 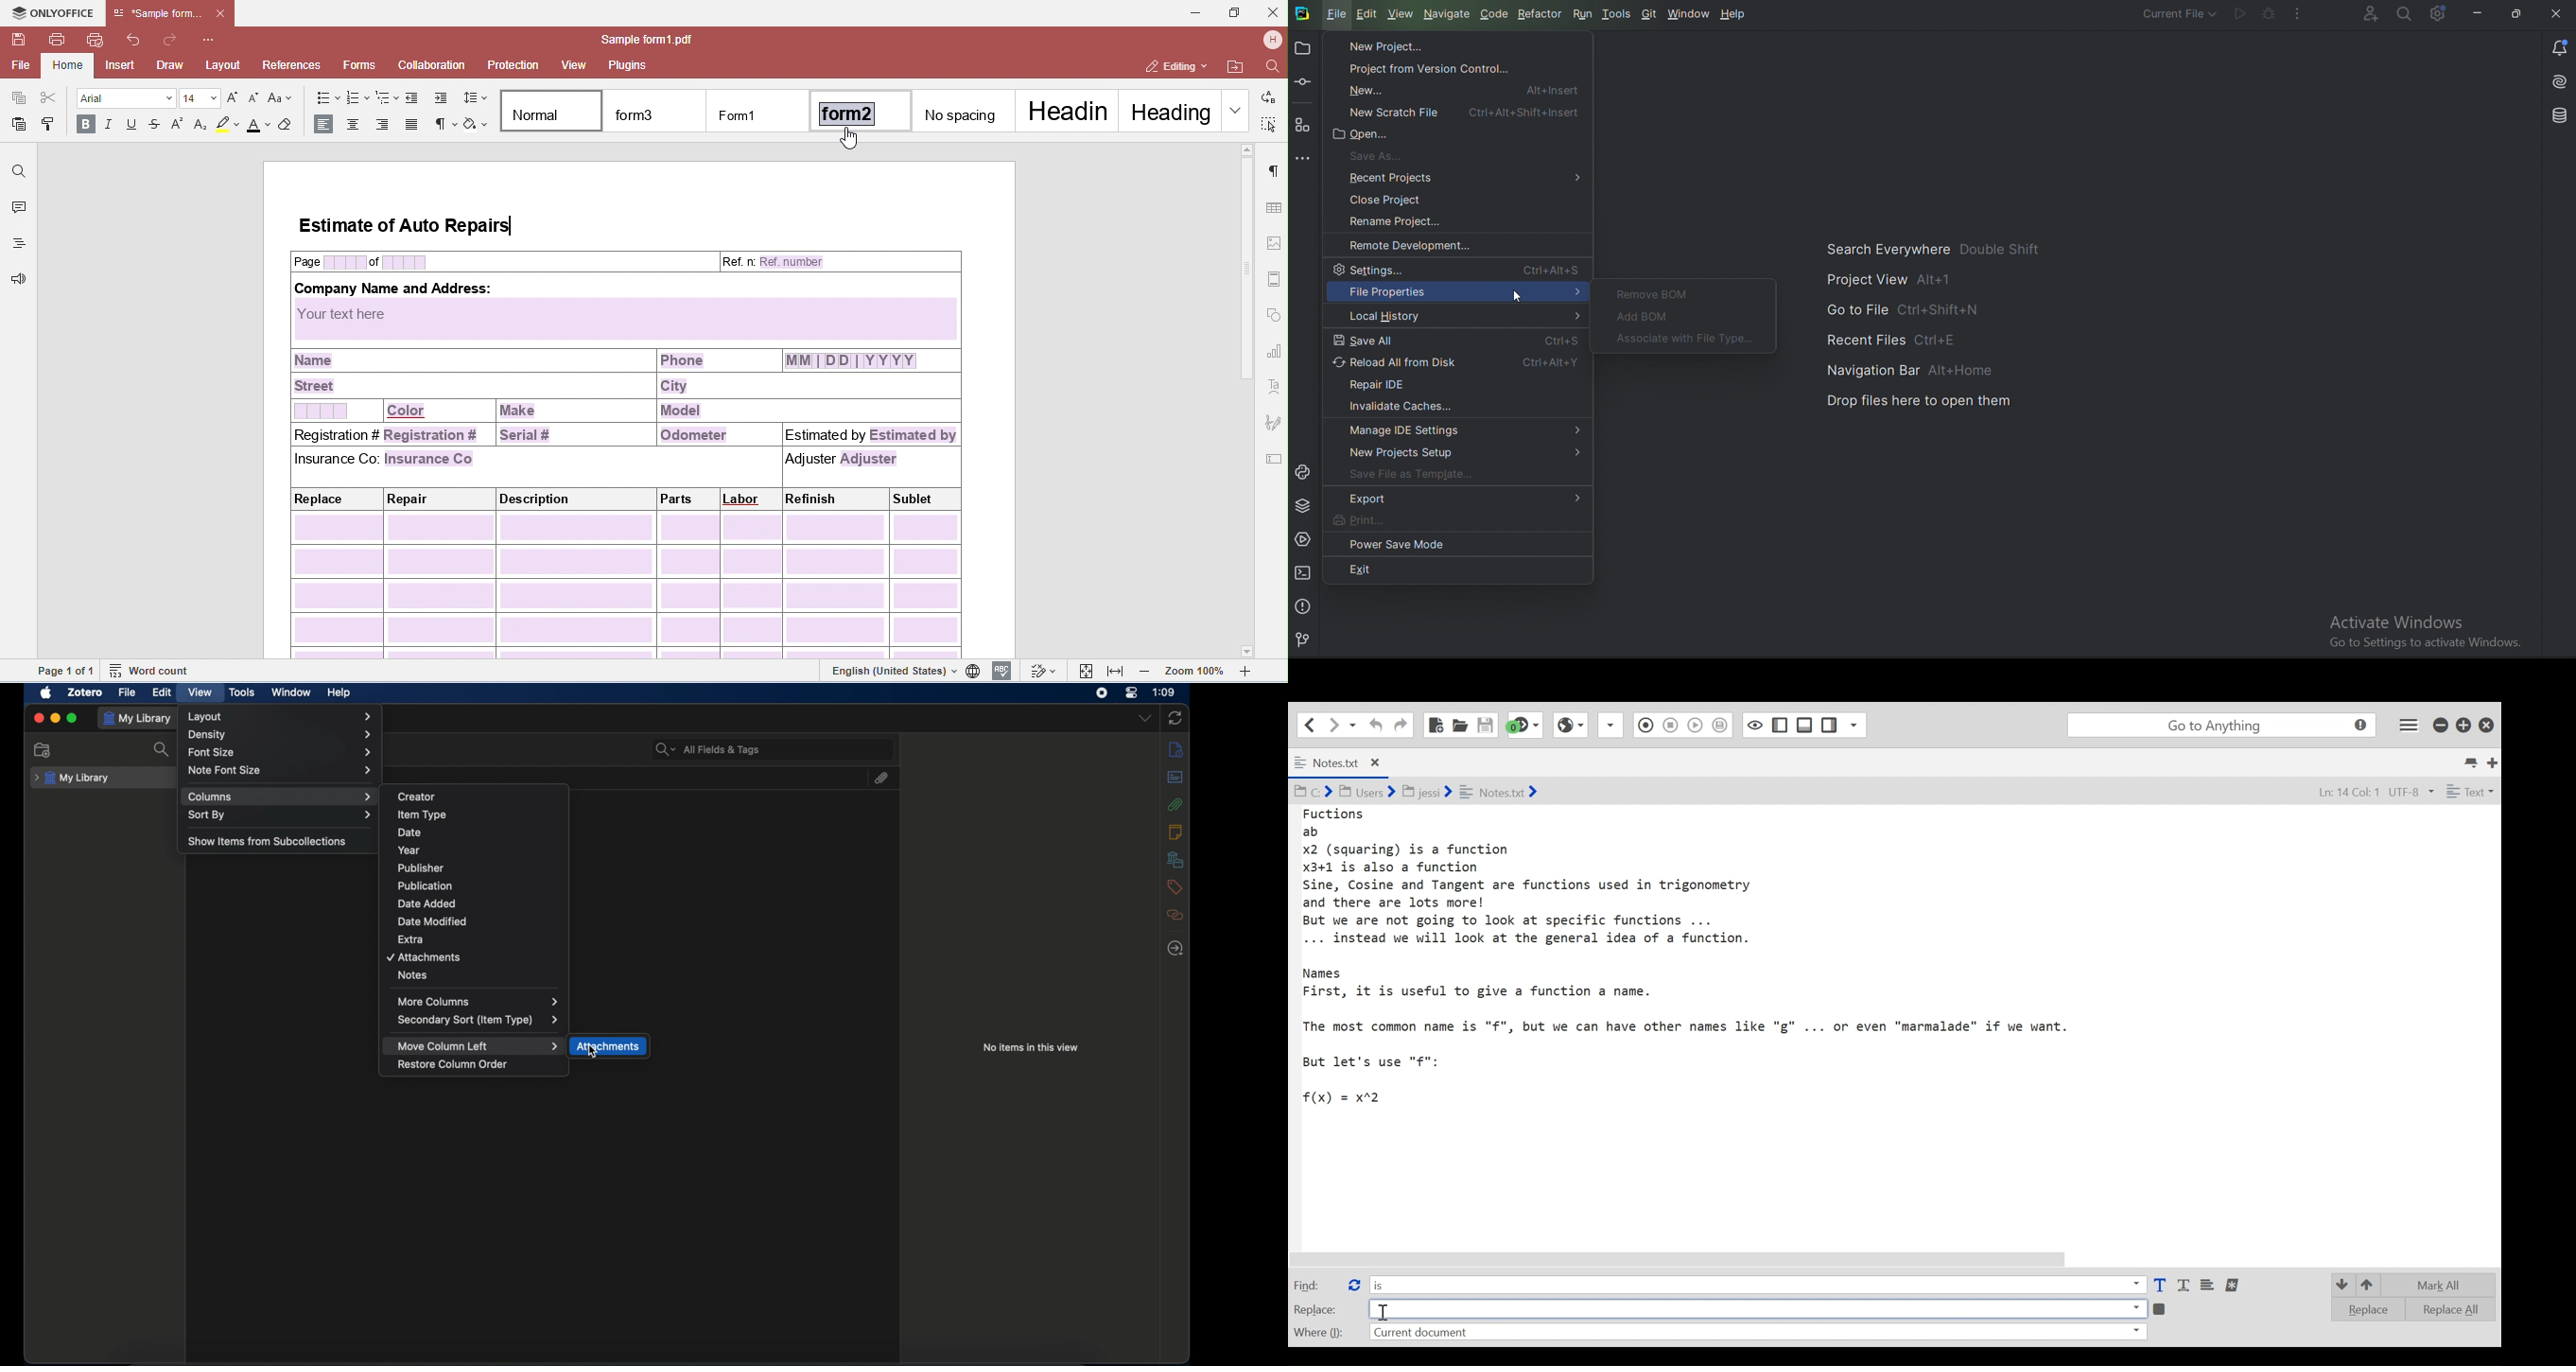 I want to click on Repair IDE, so click(x=1390, y=383).